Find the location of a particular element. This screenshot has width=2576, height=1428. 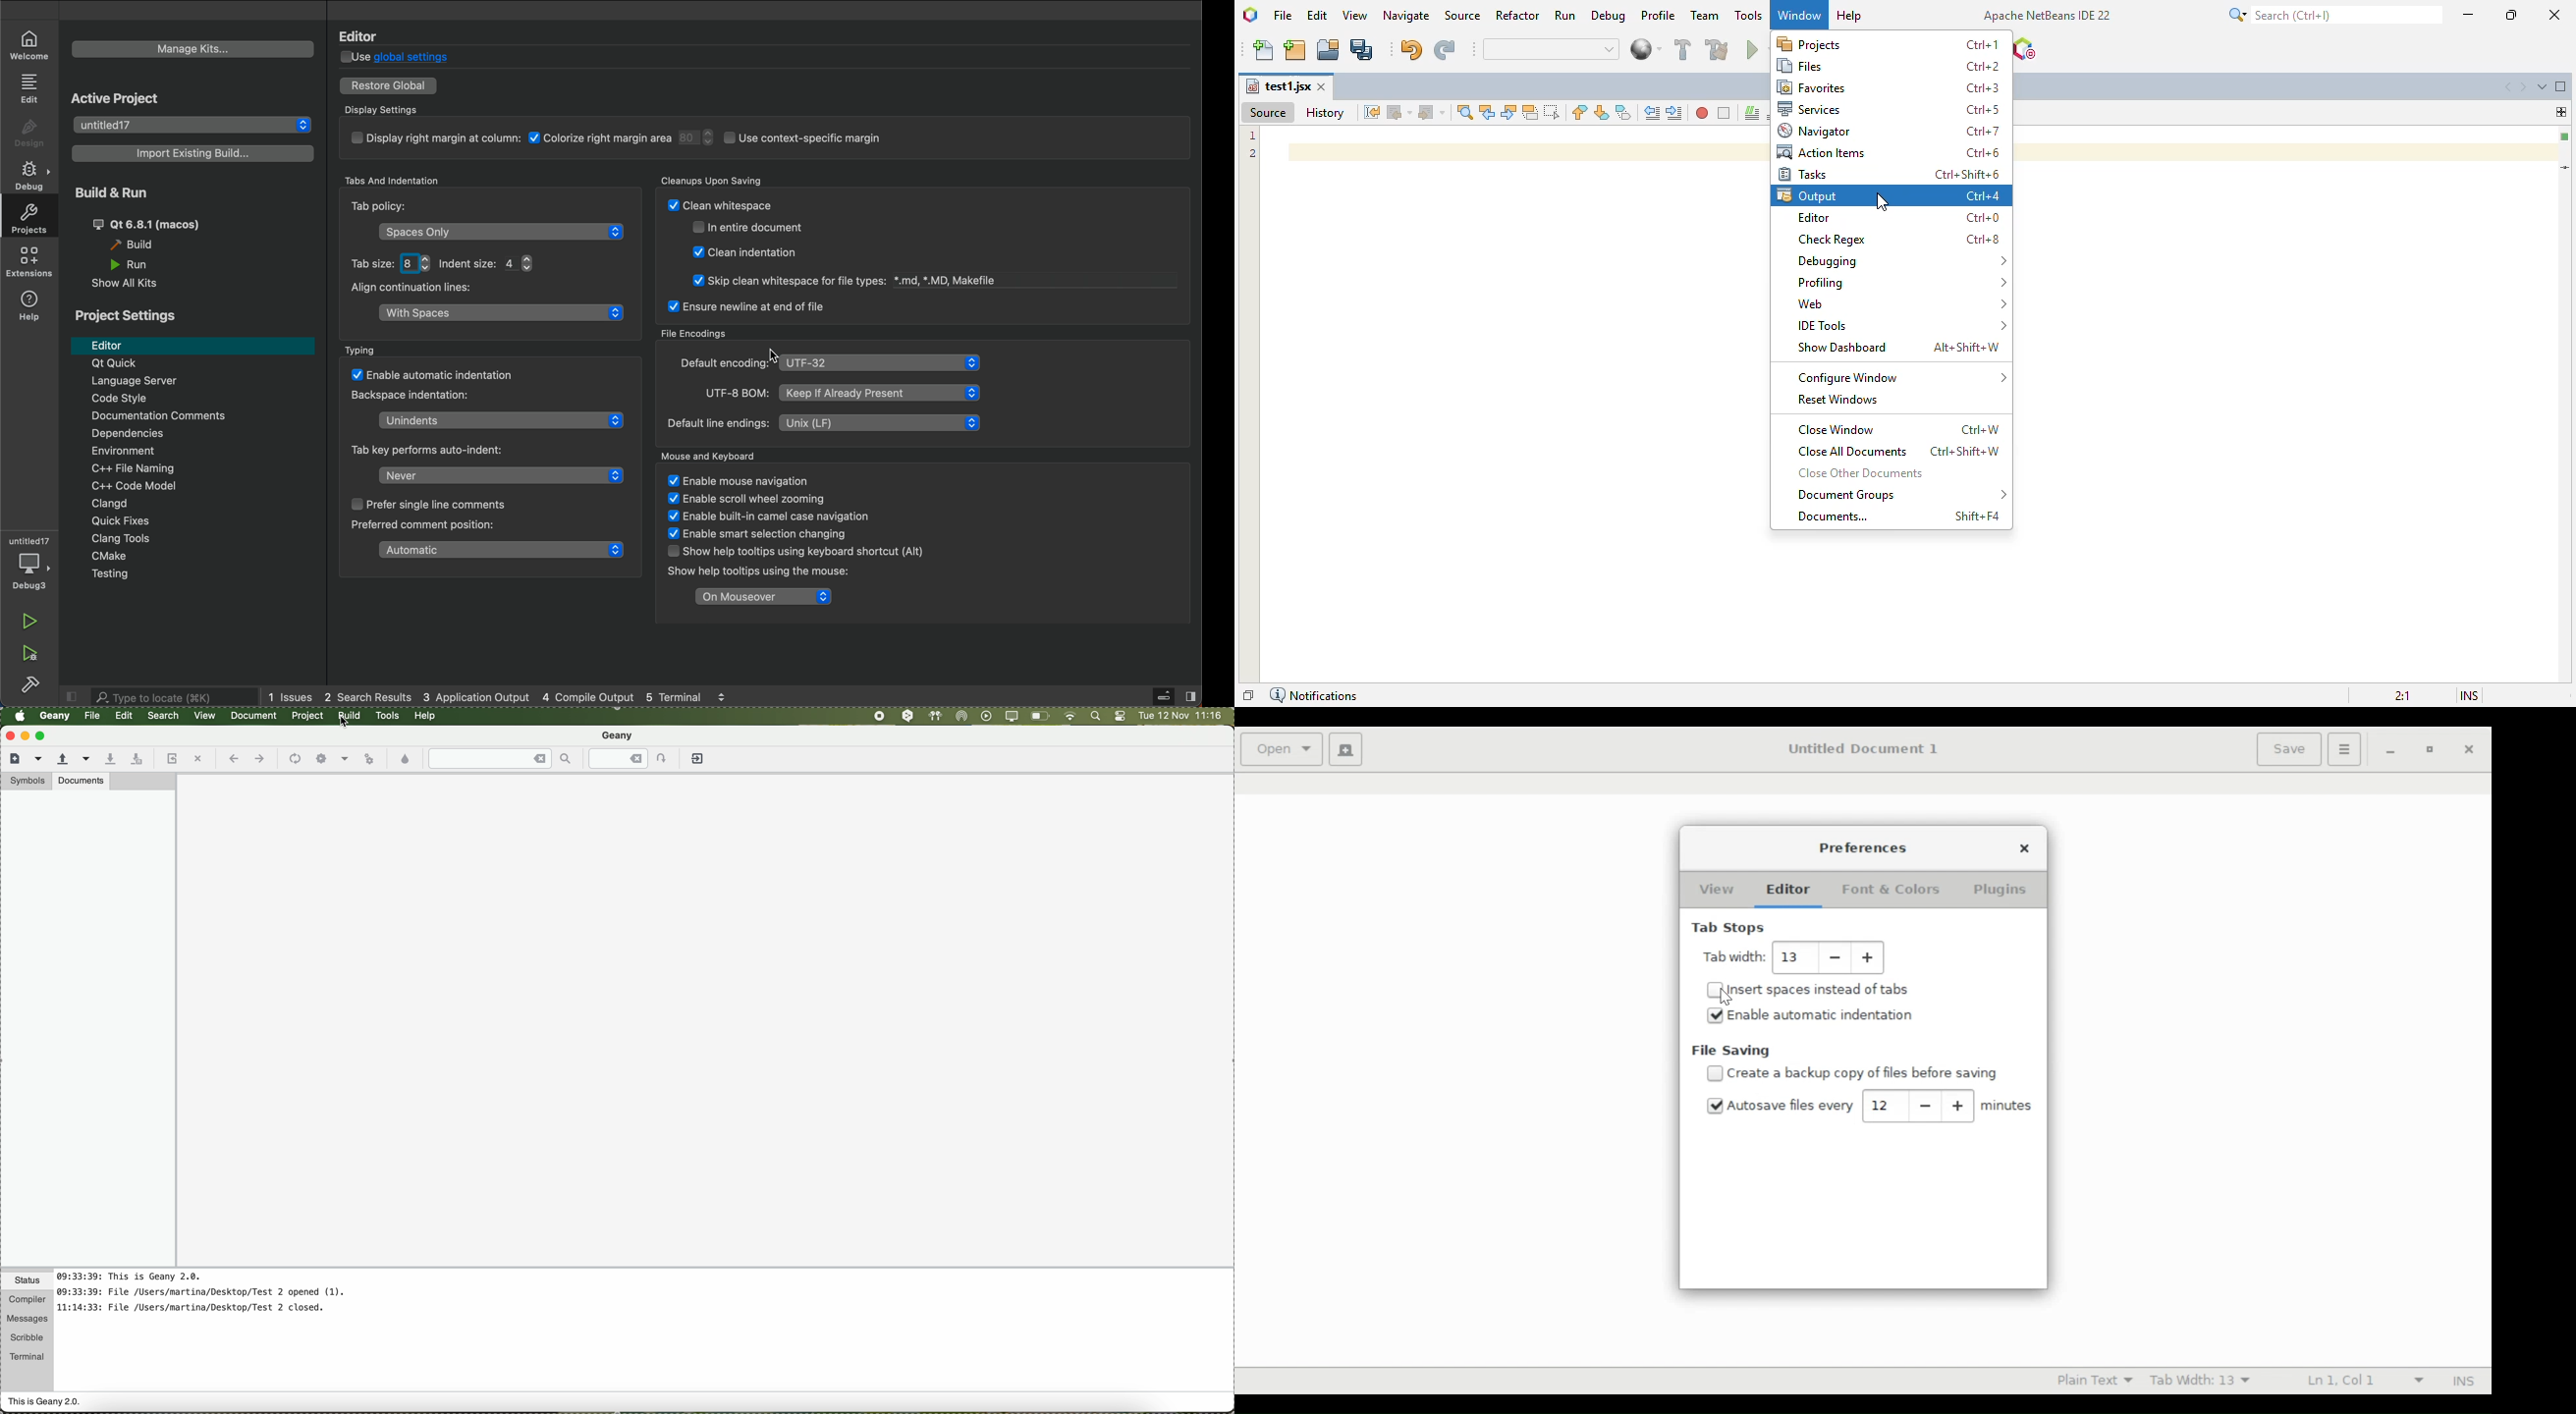

Increase is located at coordinates (1871, 958).